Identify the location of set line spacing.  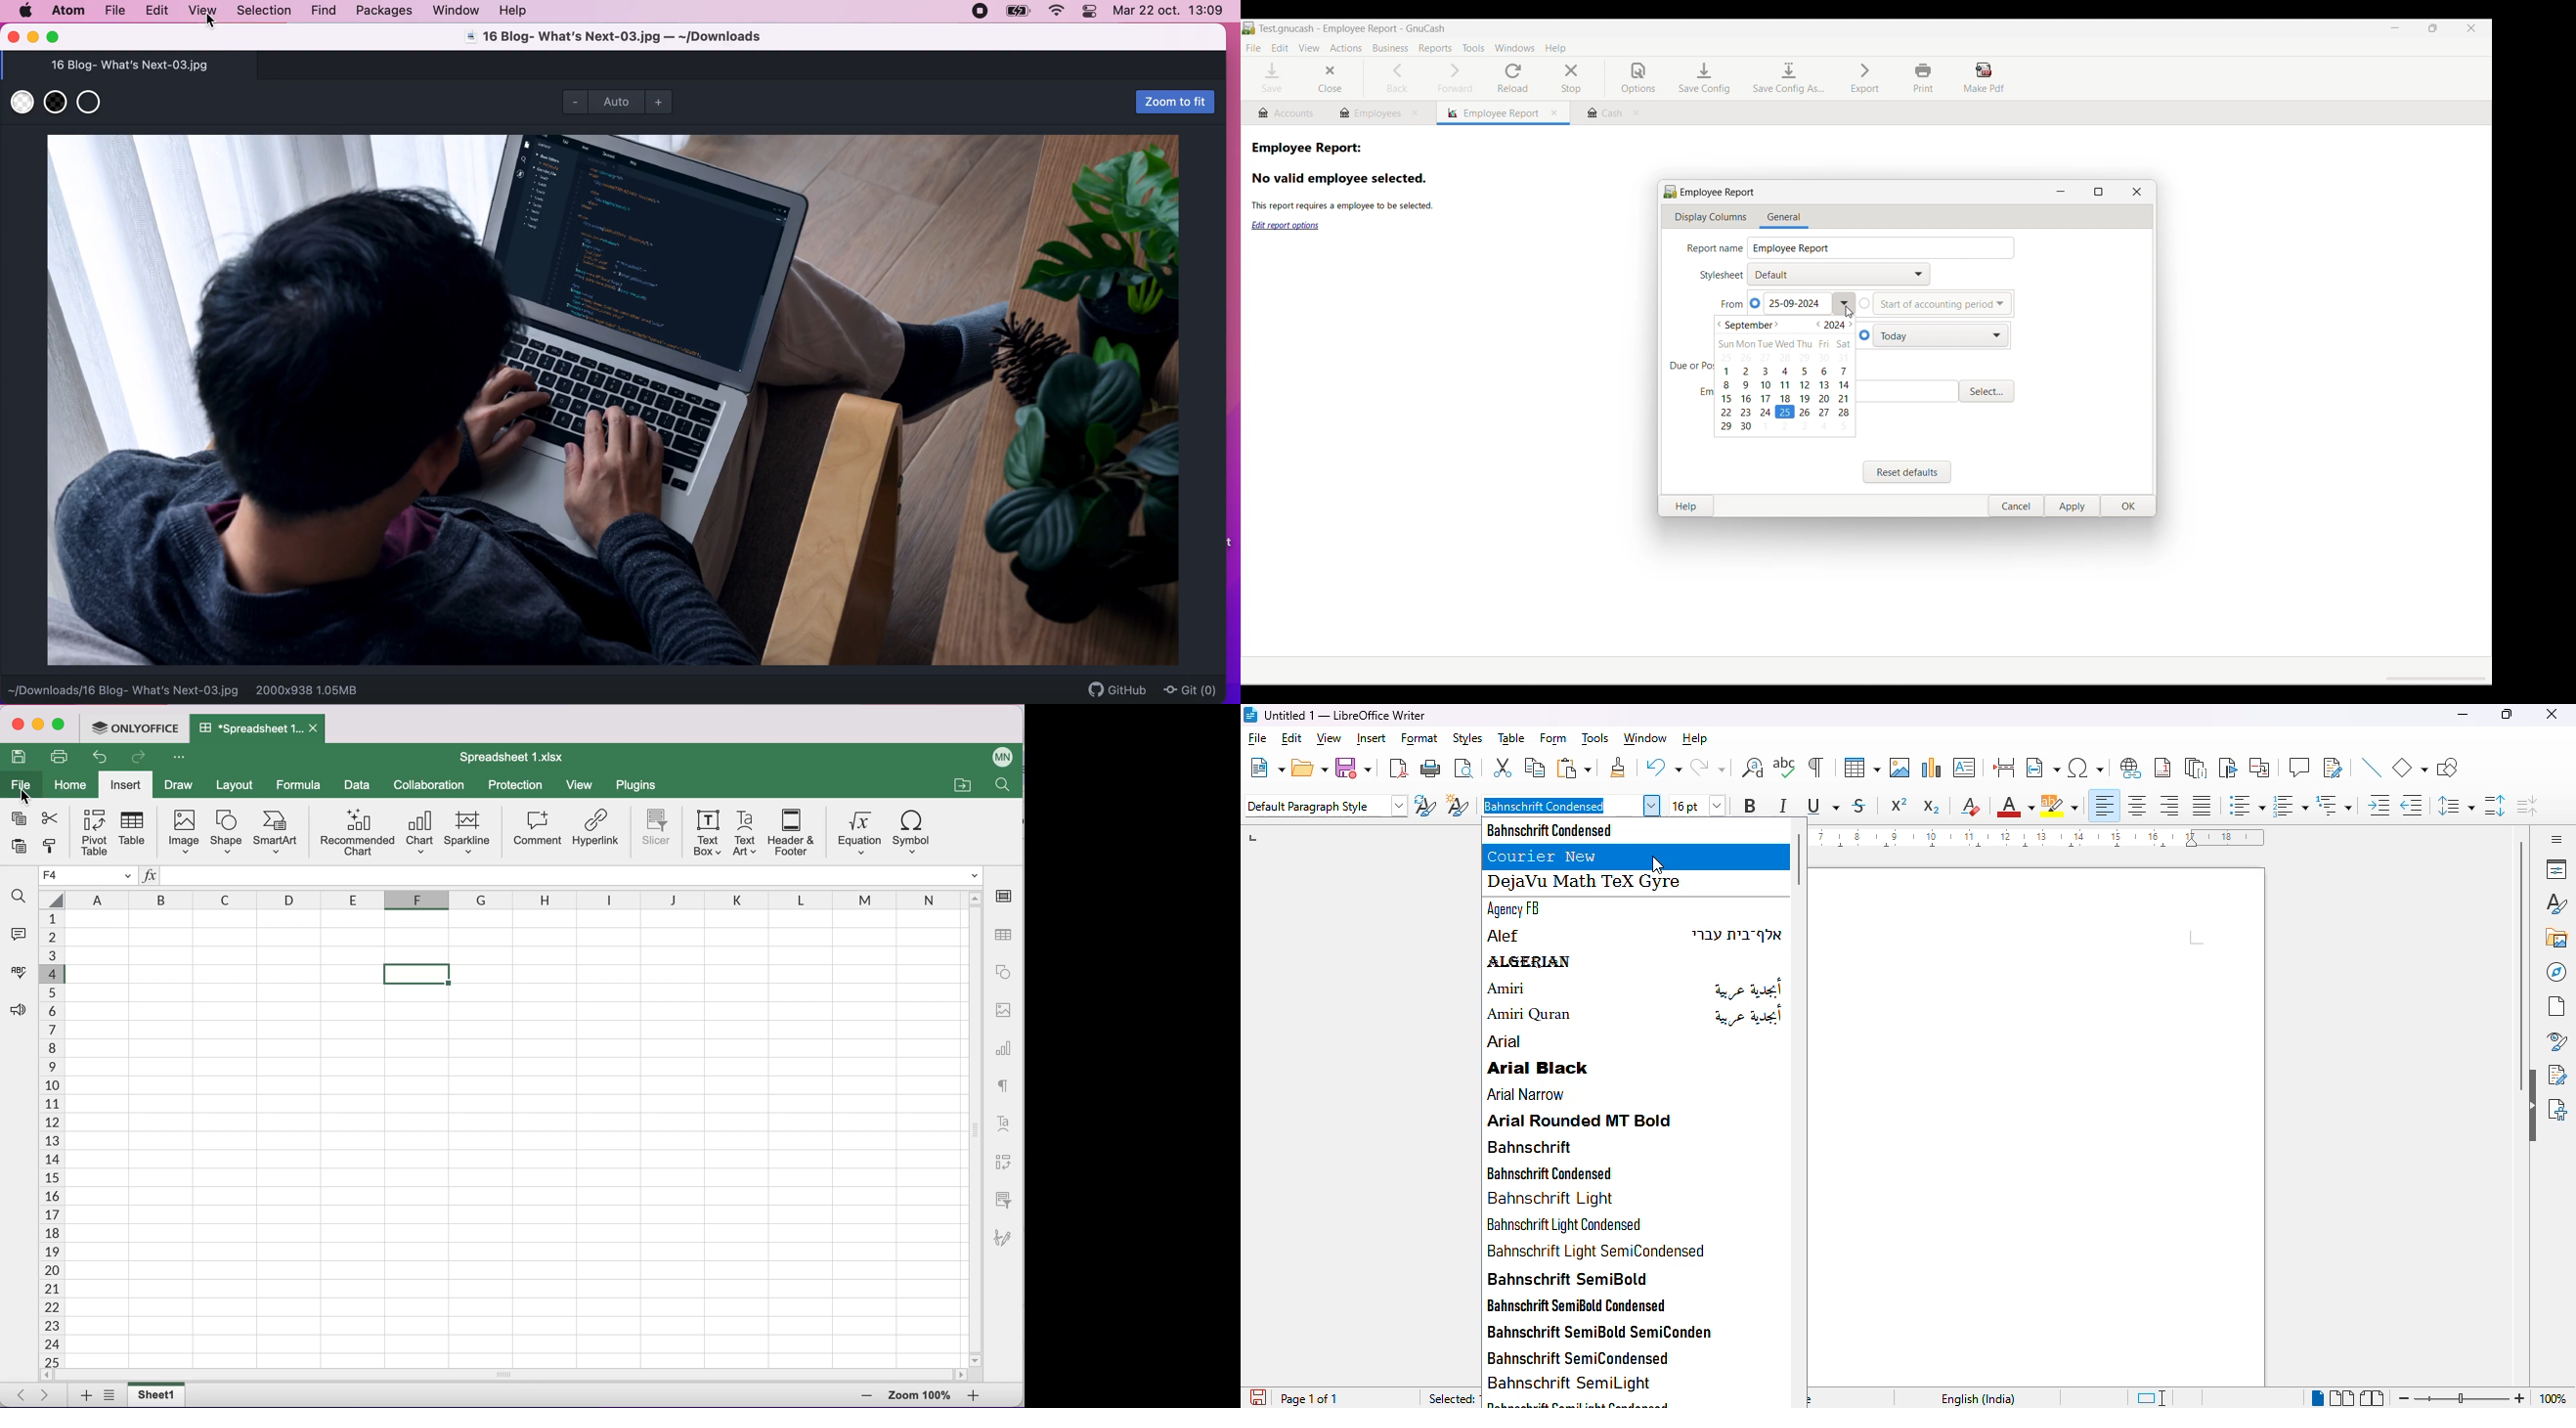
(2456, 804).